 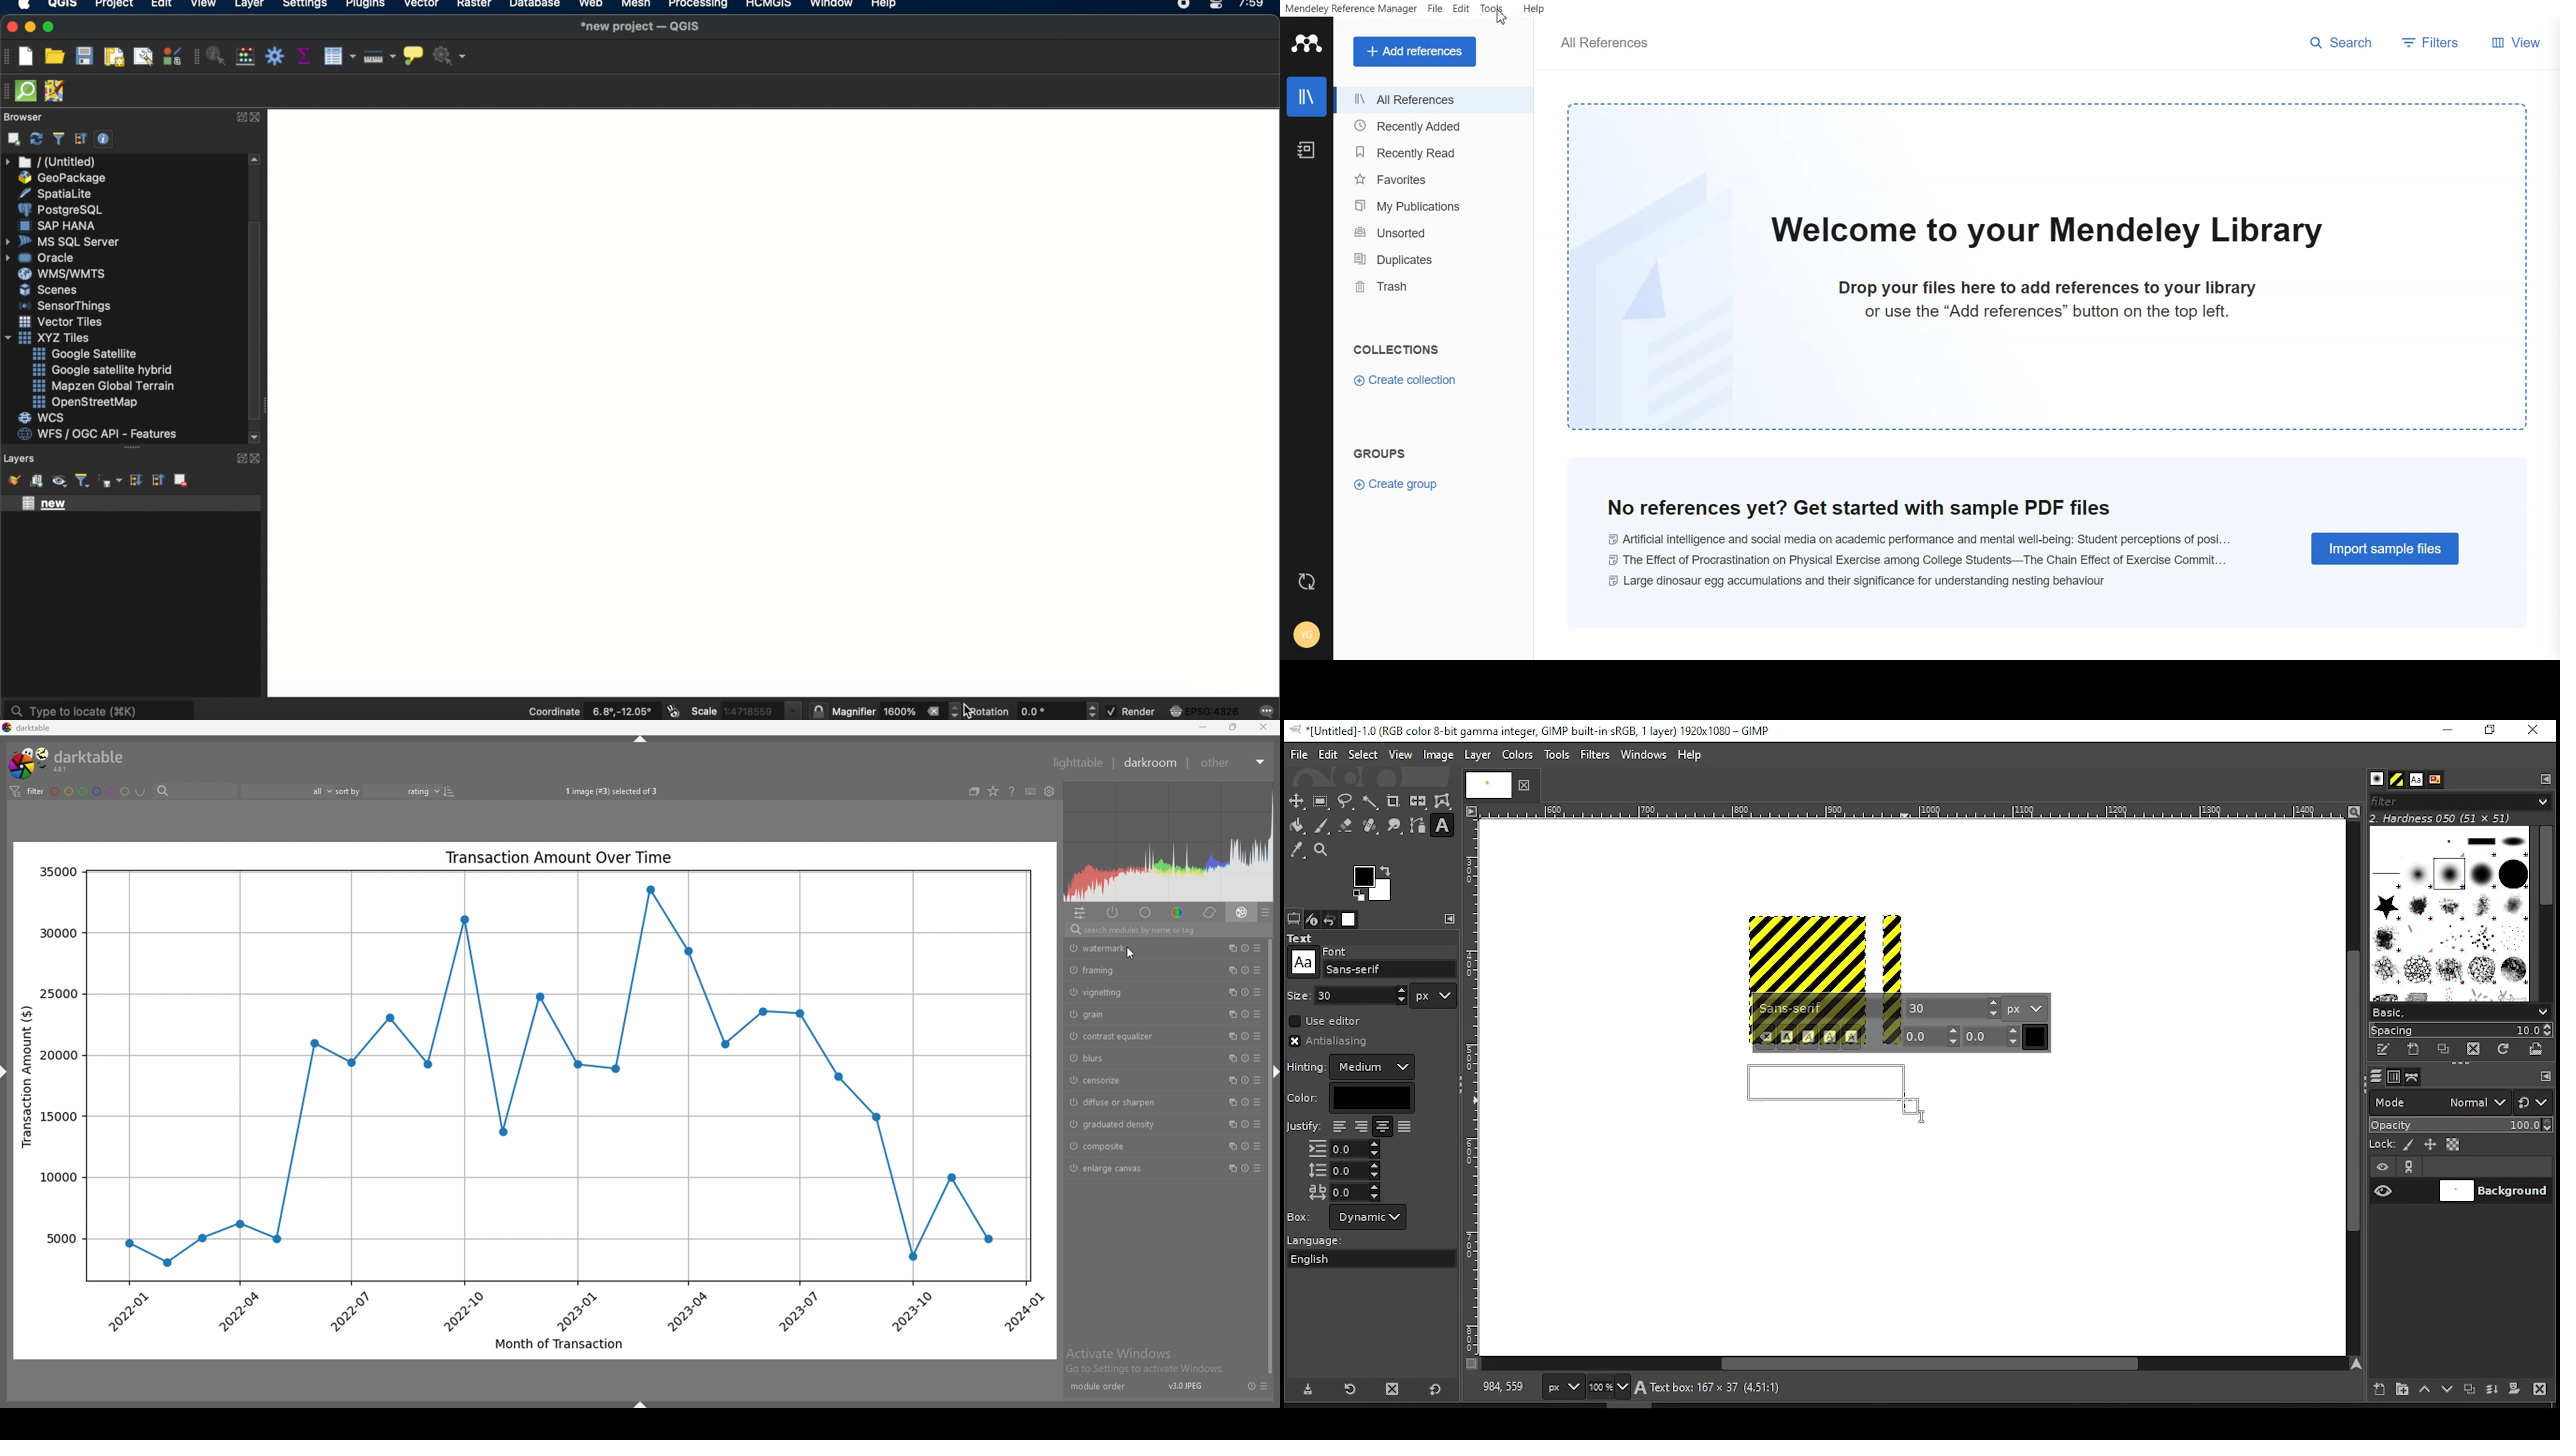 What do you see at coordinates (2492, 731) in the screenshot?
I see `restore` at bounding box center [2492, 731].